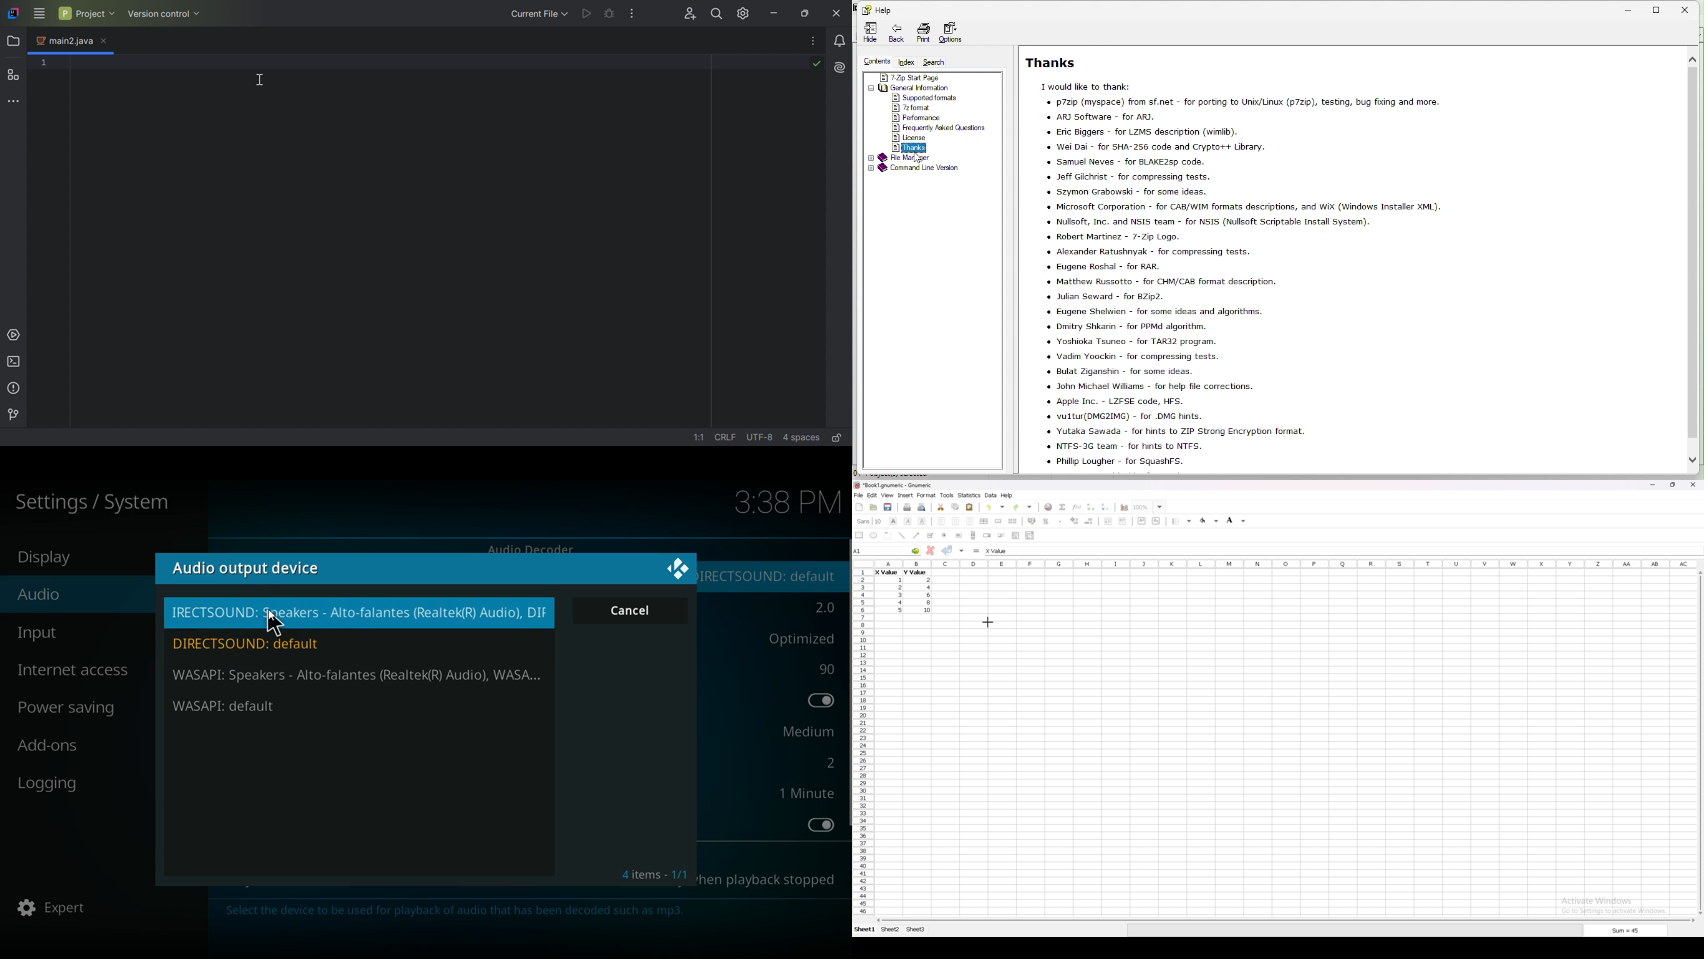 Image resolution: width=1708 pixels, height=980 pixels. What do you see at coordinates (828, 763) in the screenshot?
I see `2` at bounding box center [828, 763].